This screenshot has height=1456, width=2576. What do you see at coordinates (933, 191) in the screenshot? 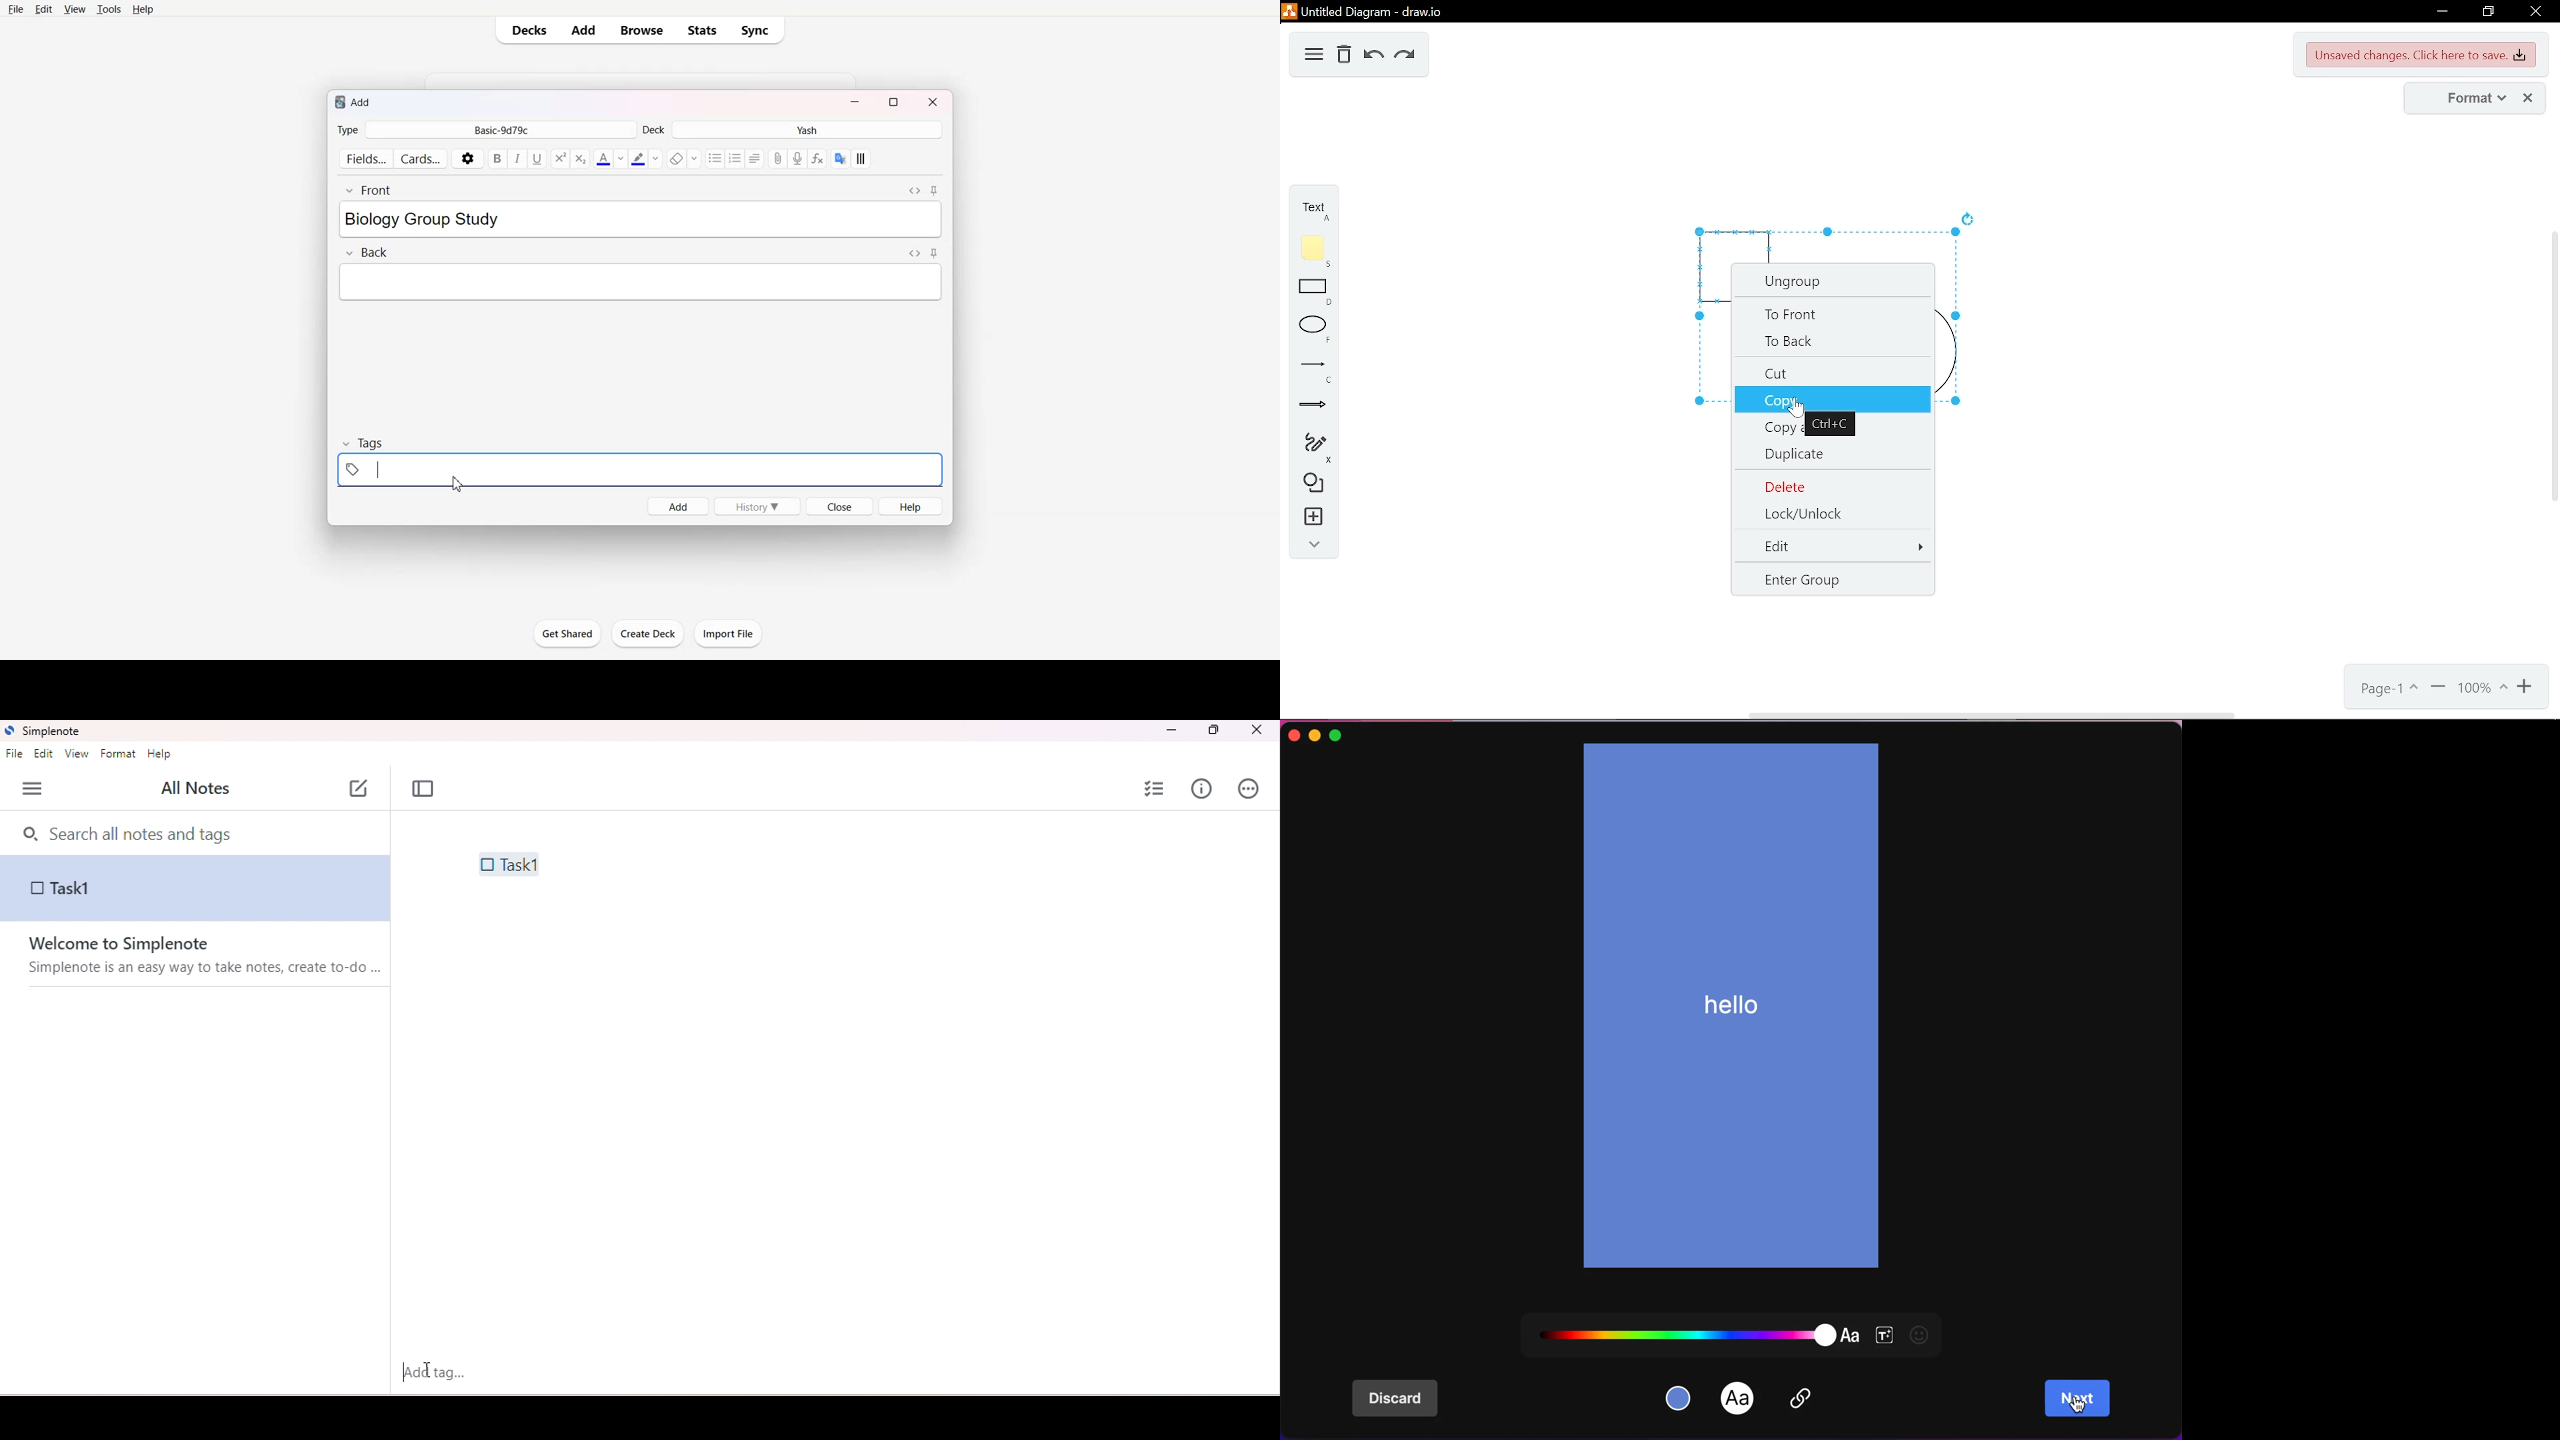
I see `Toggle Sticky` at bounding box center [933, 191].